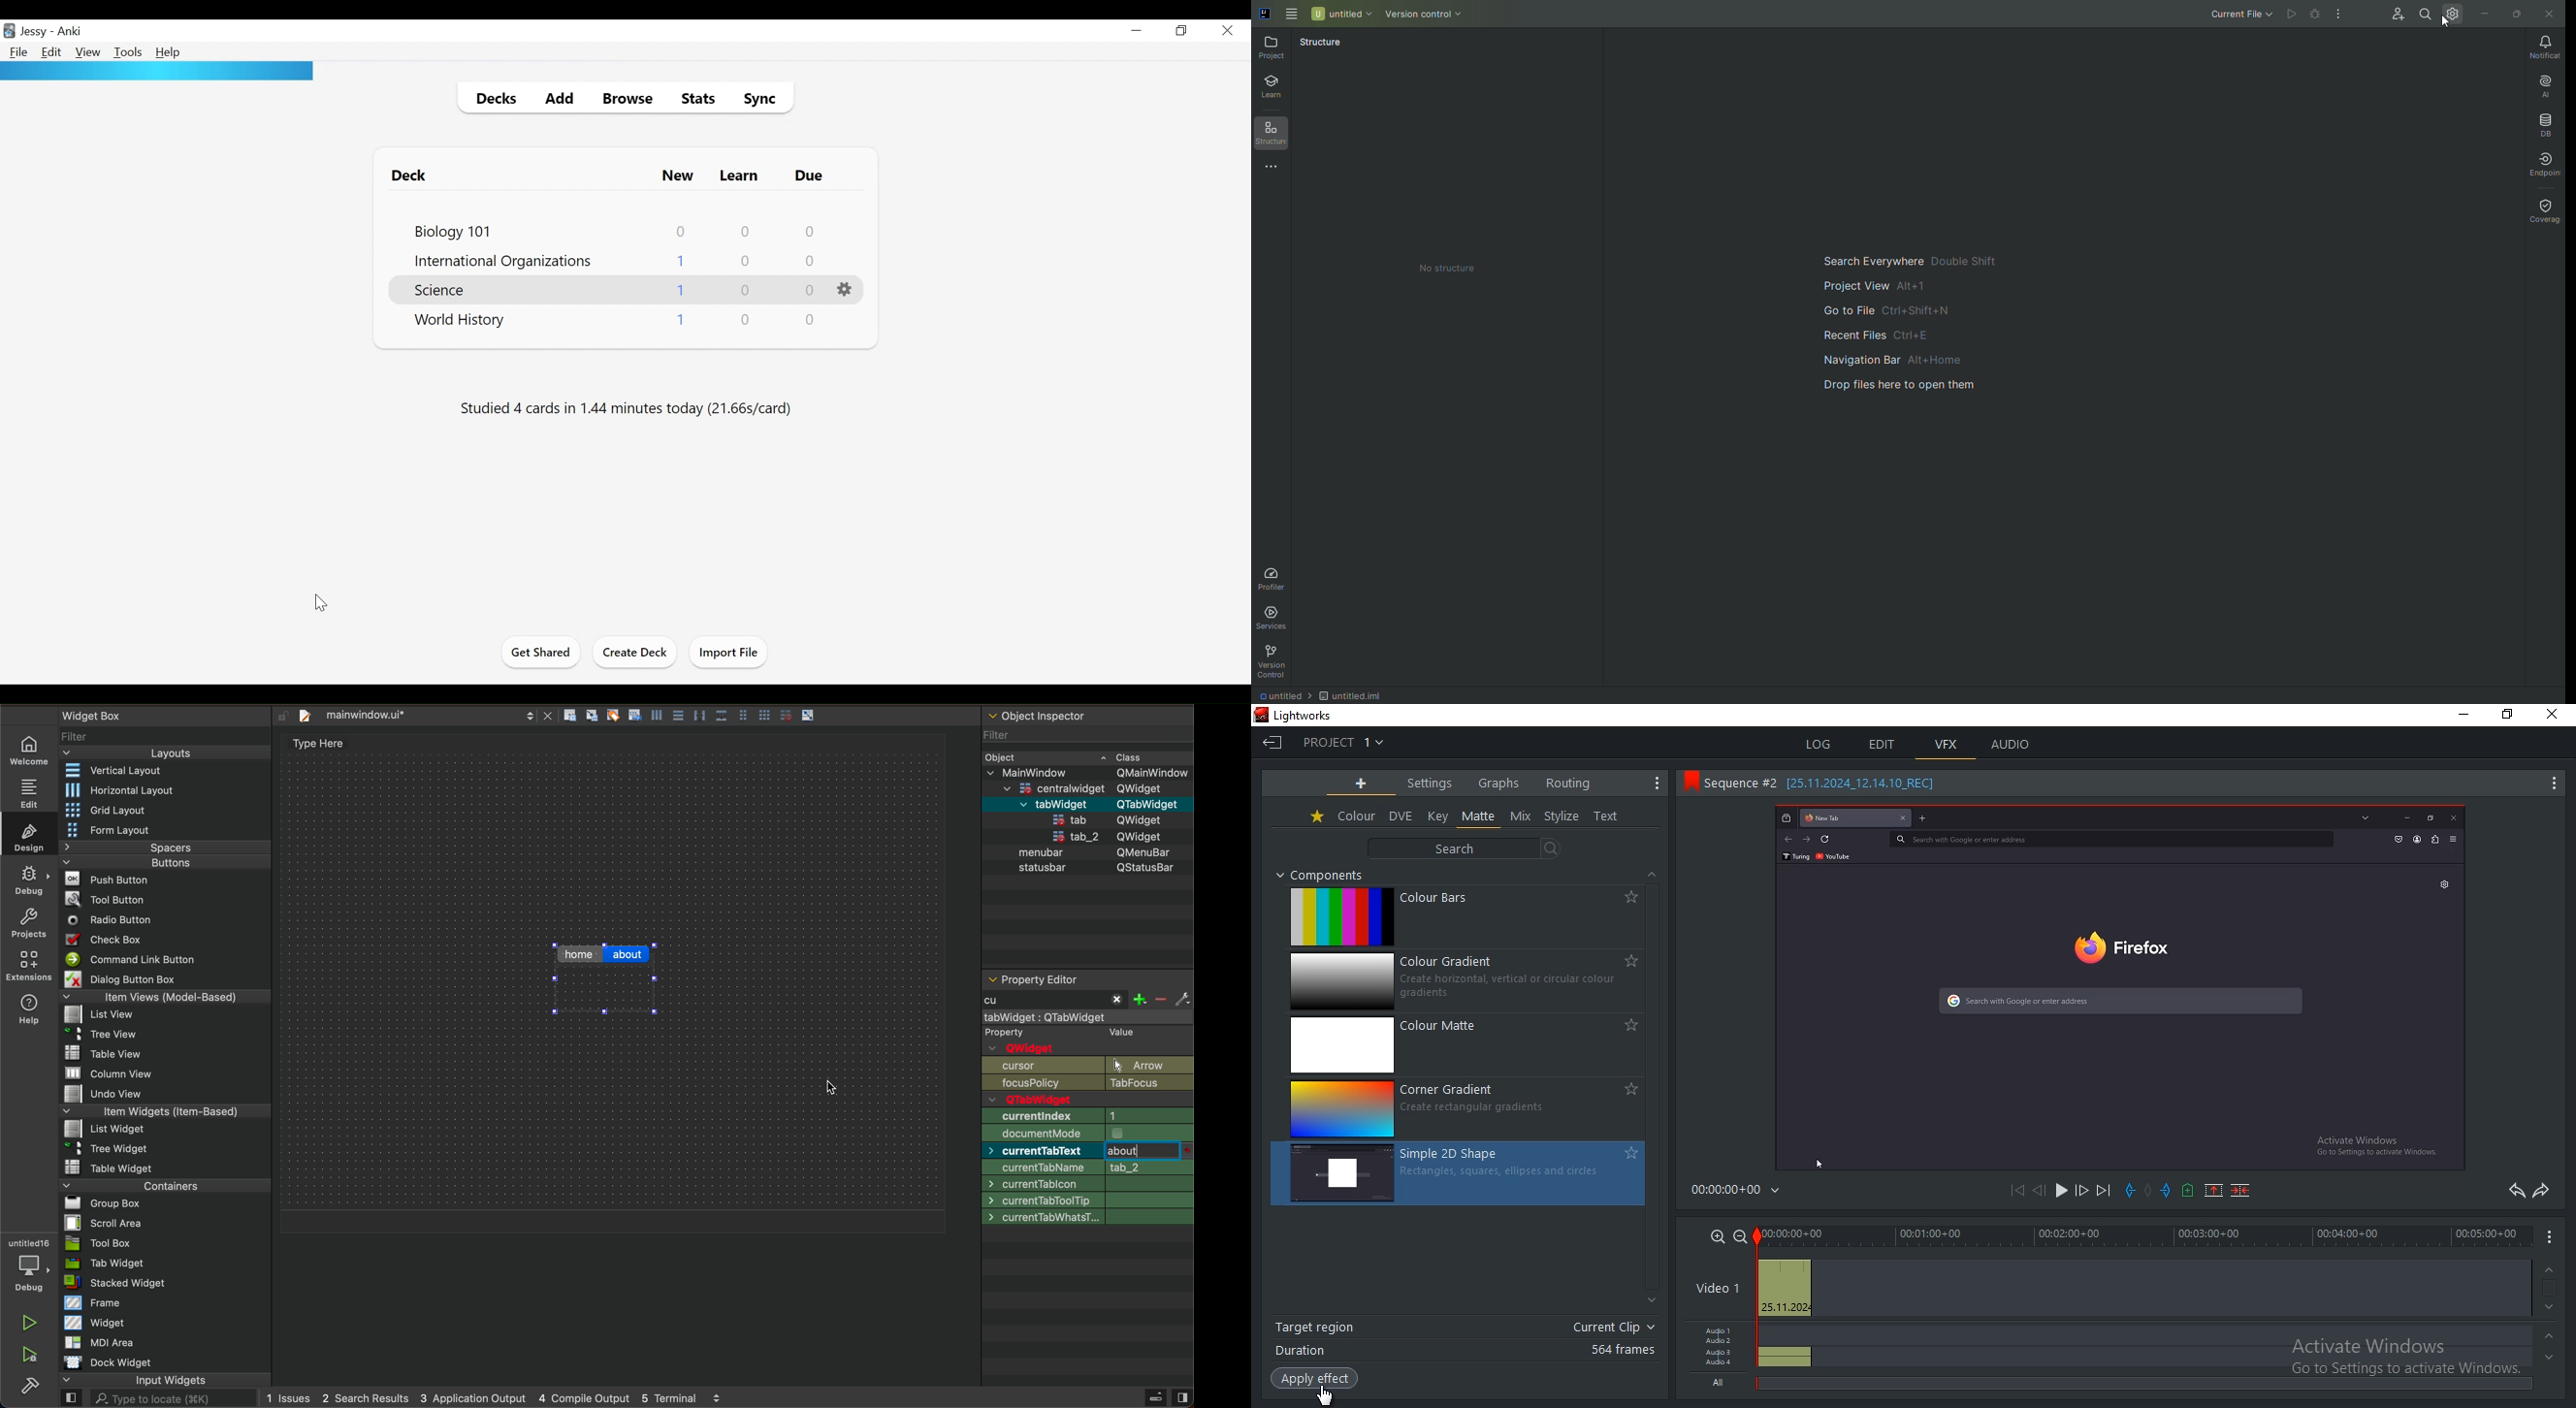  Describe the element at coordinates (88, 716) in the screenshot. I see `Widget Box` at that location.